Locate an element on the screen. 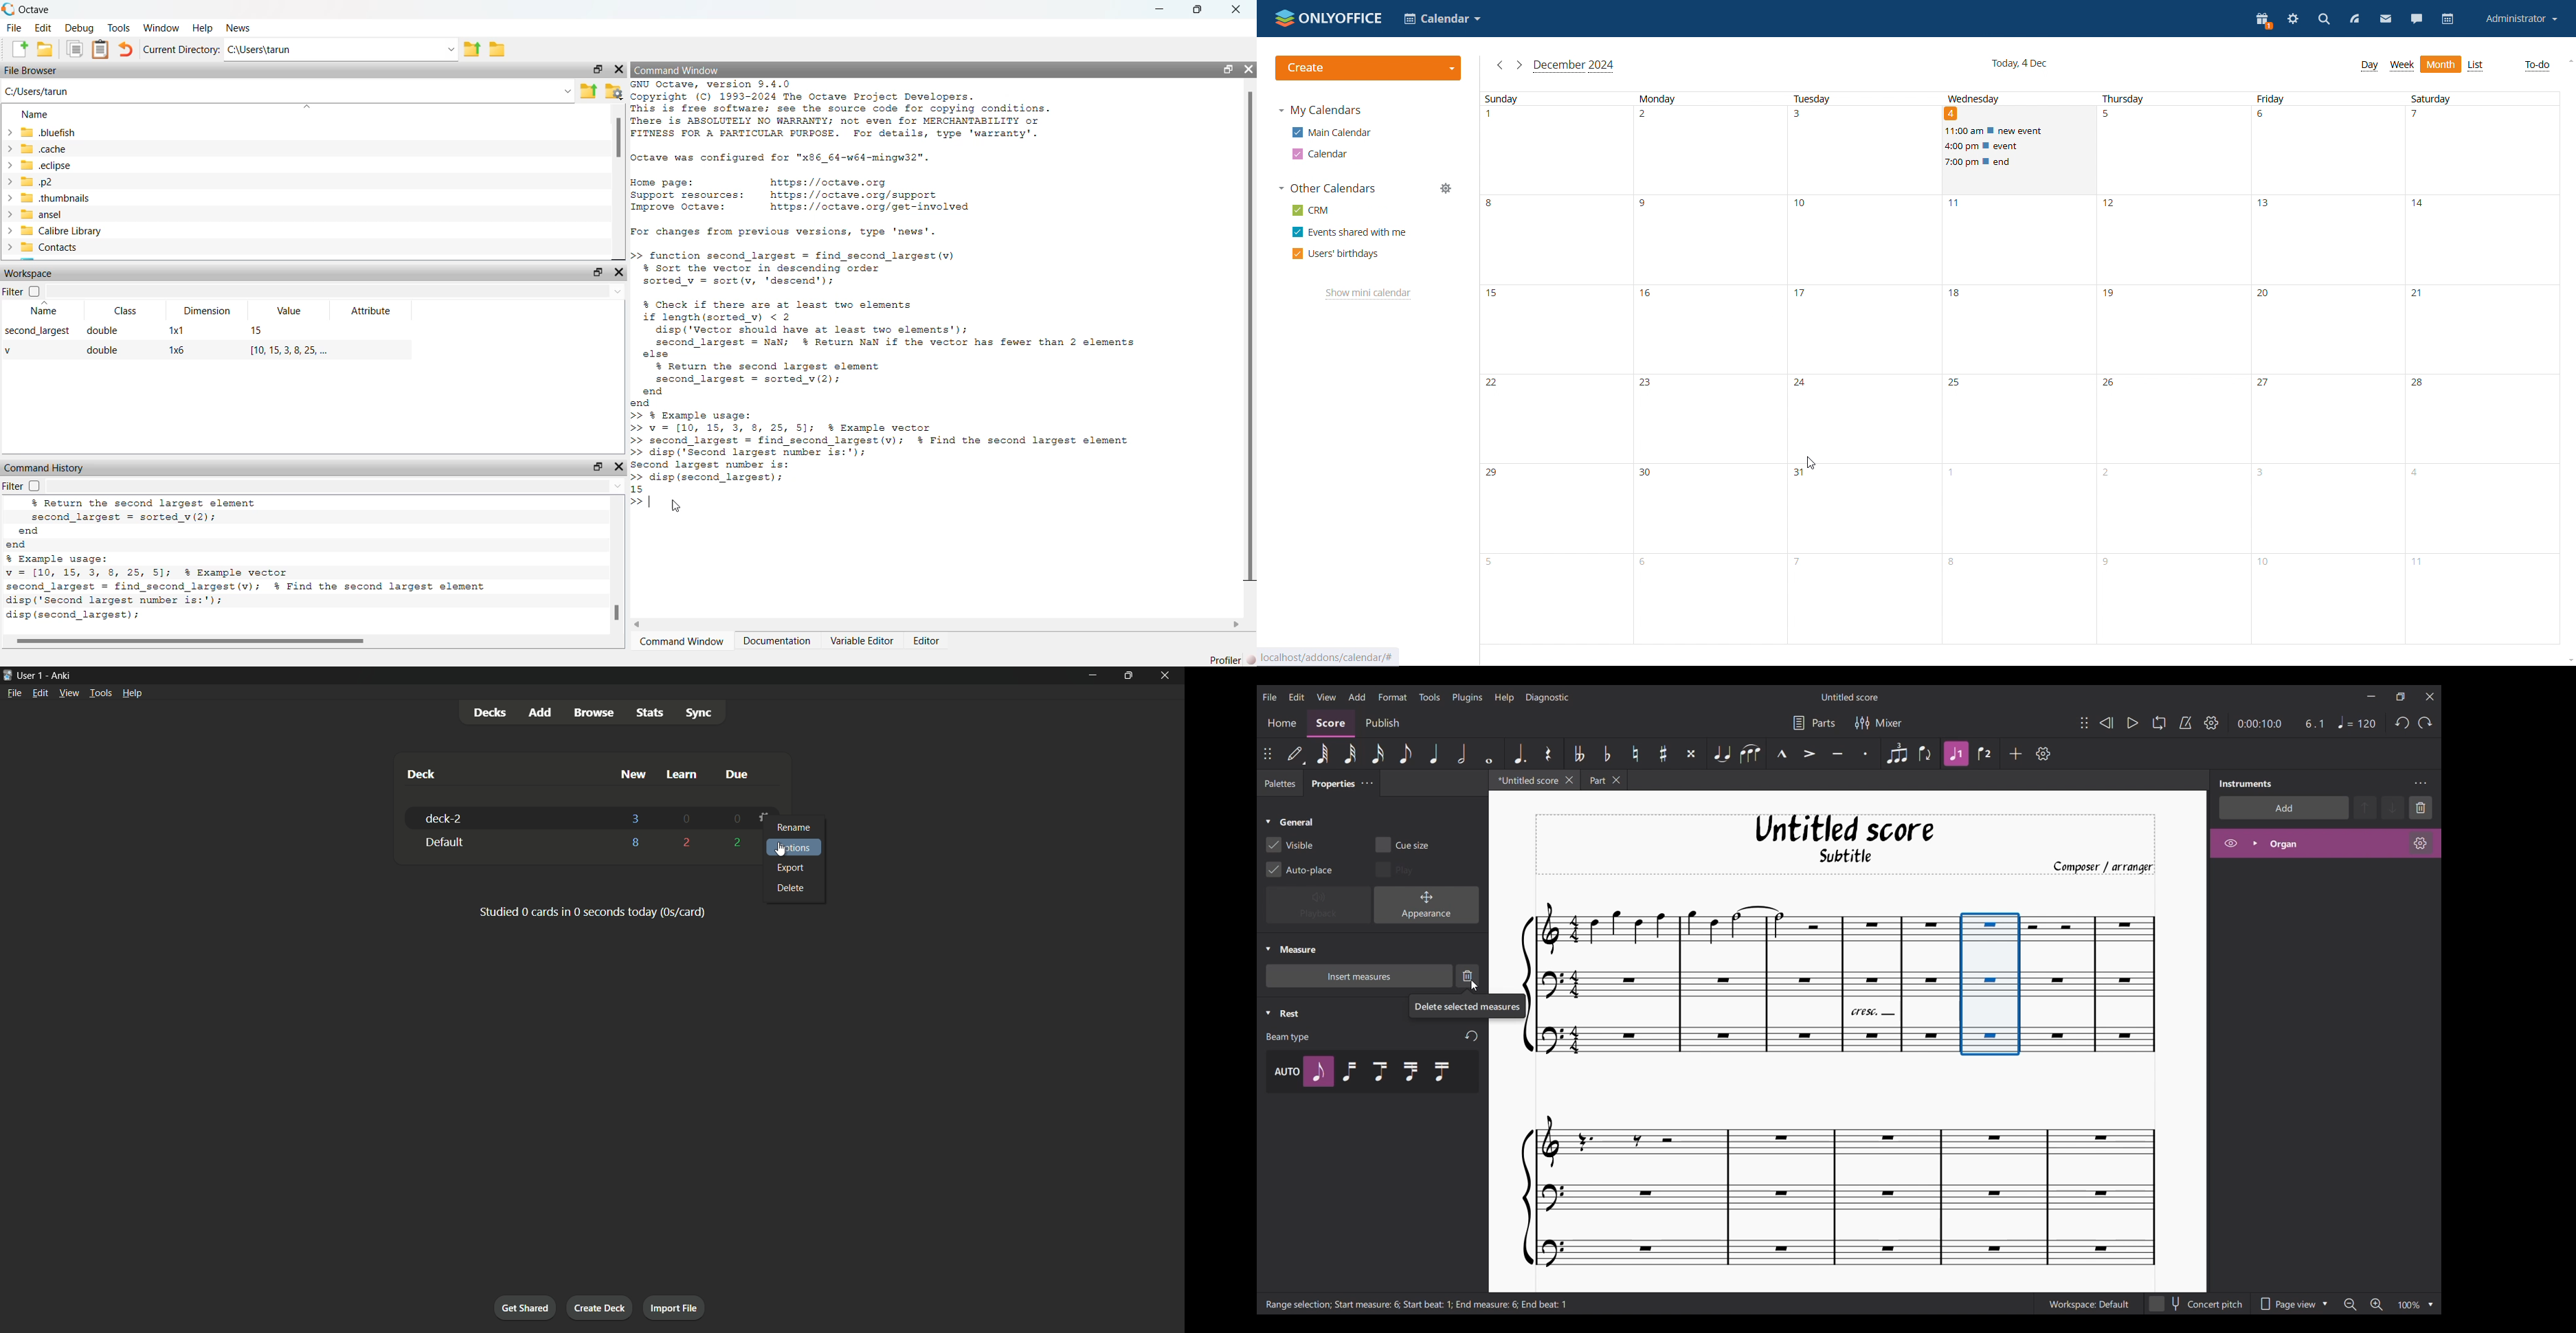 This screenshot has width=2576, height=1344. octave resources is located at coordinates (831, 194).